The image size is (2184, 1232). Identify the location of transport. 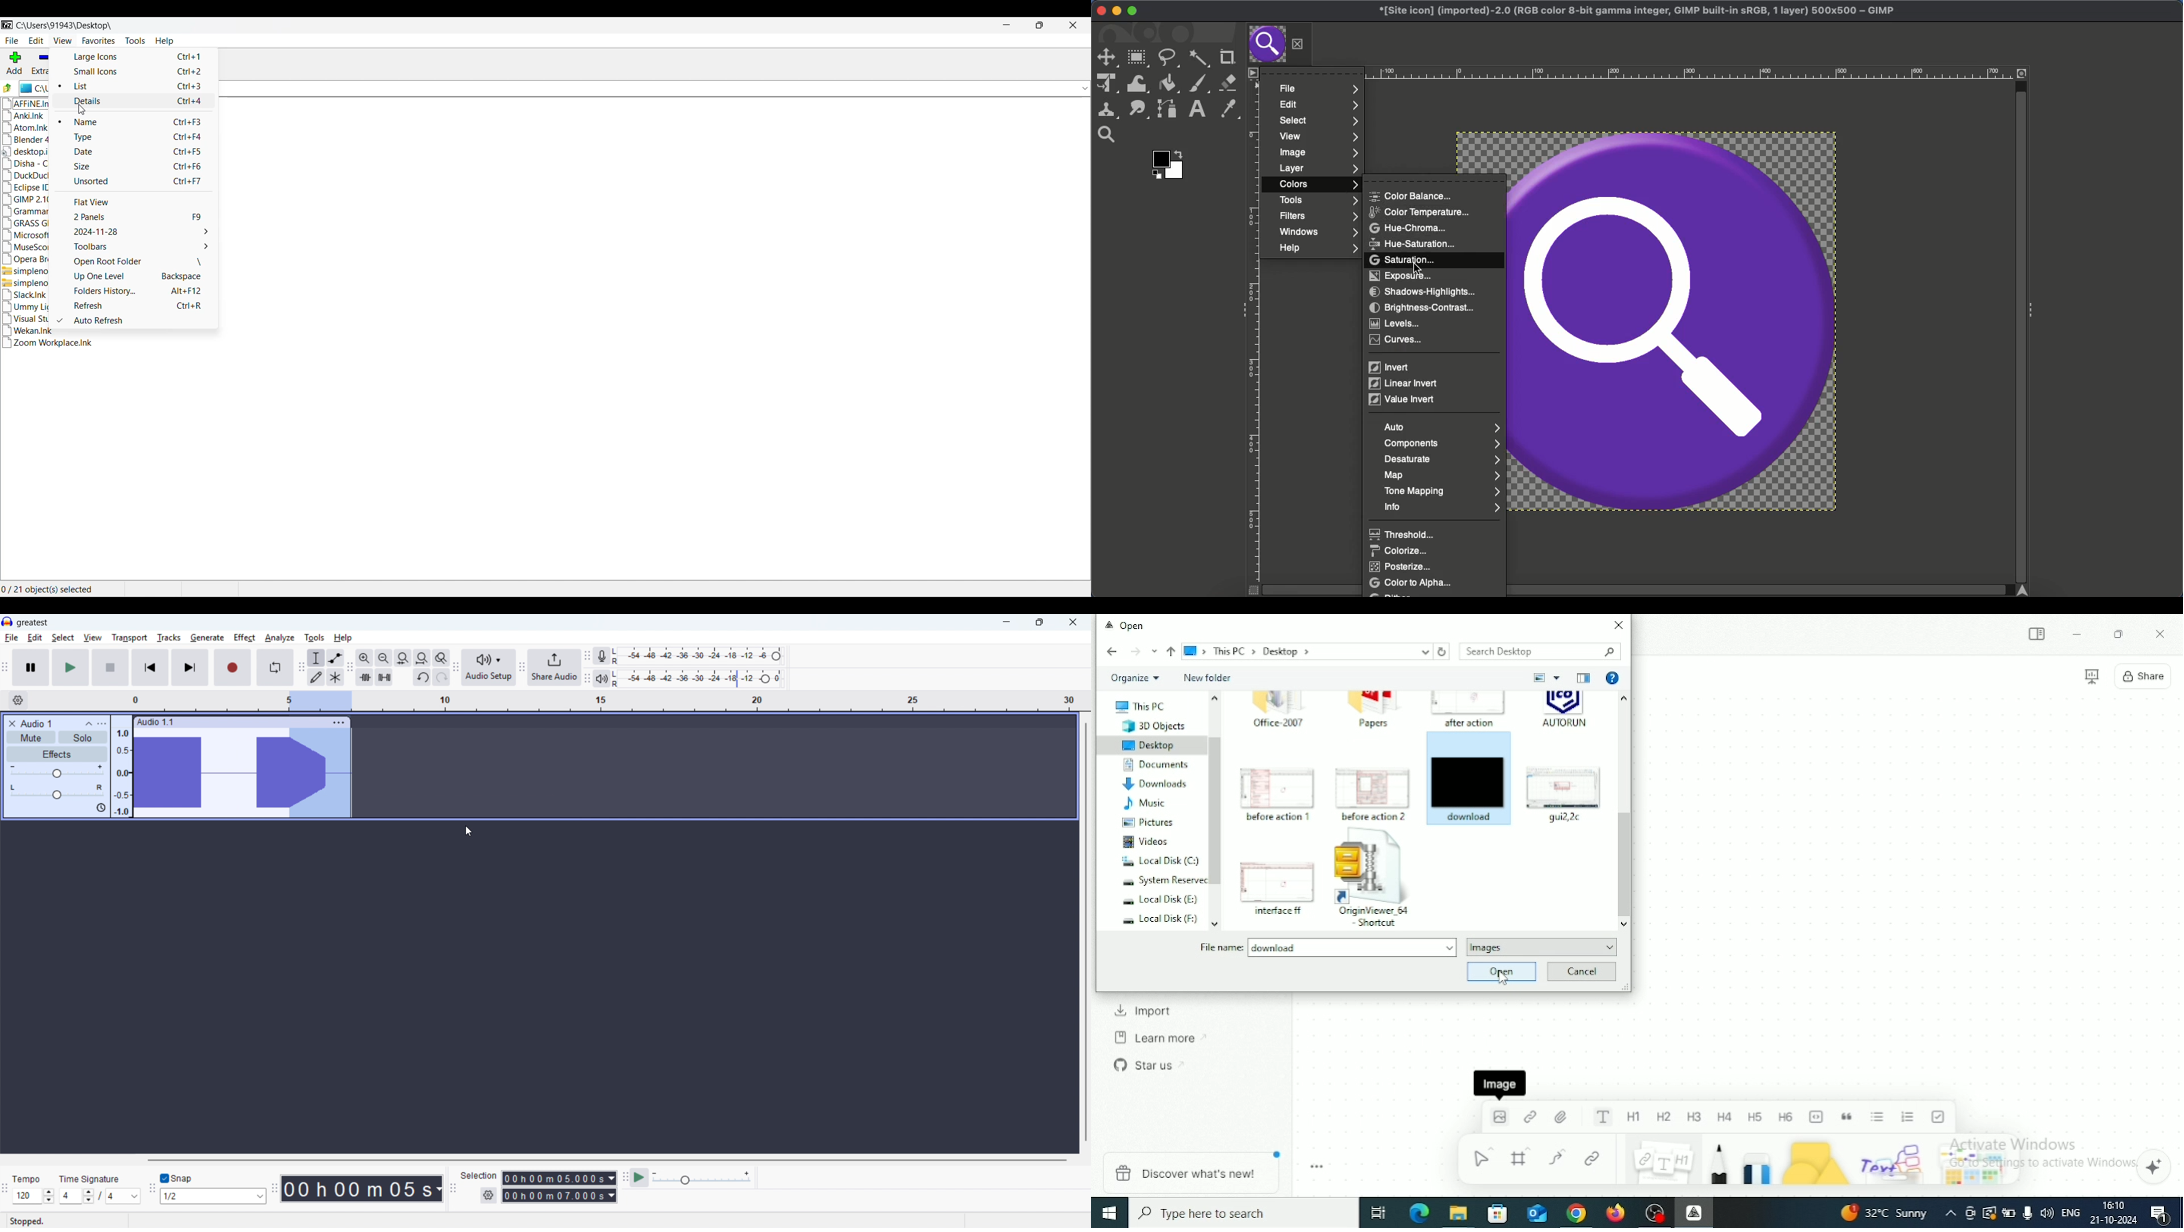
(130, 638).